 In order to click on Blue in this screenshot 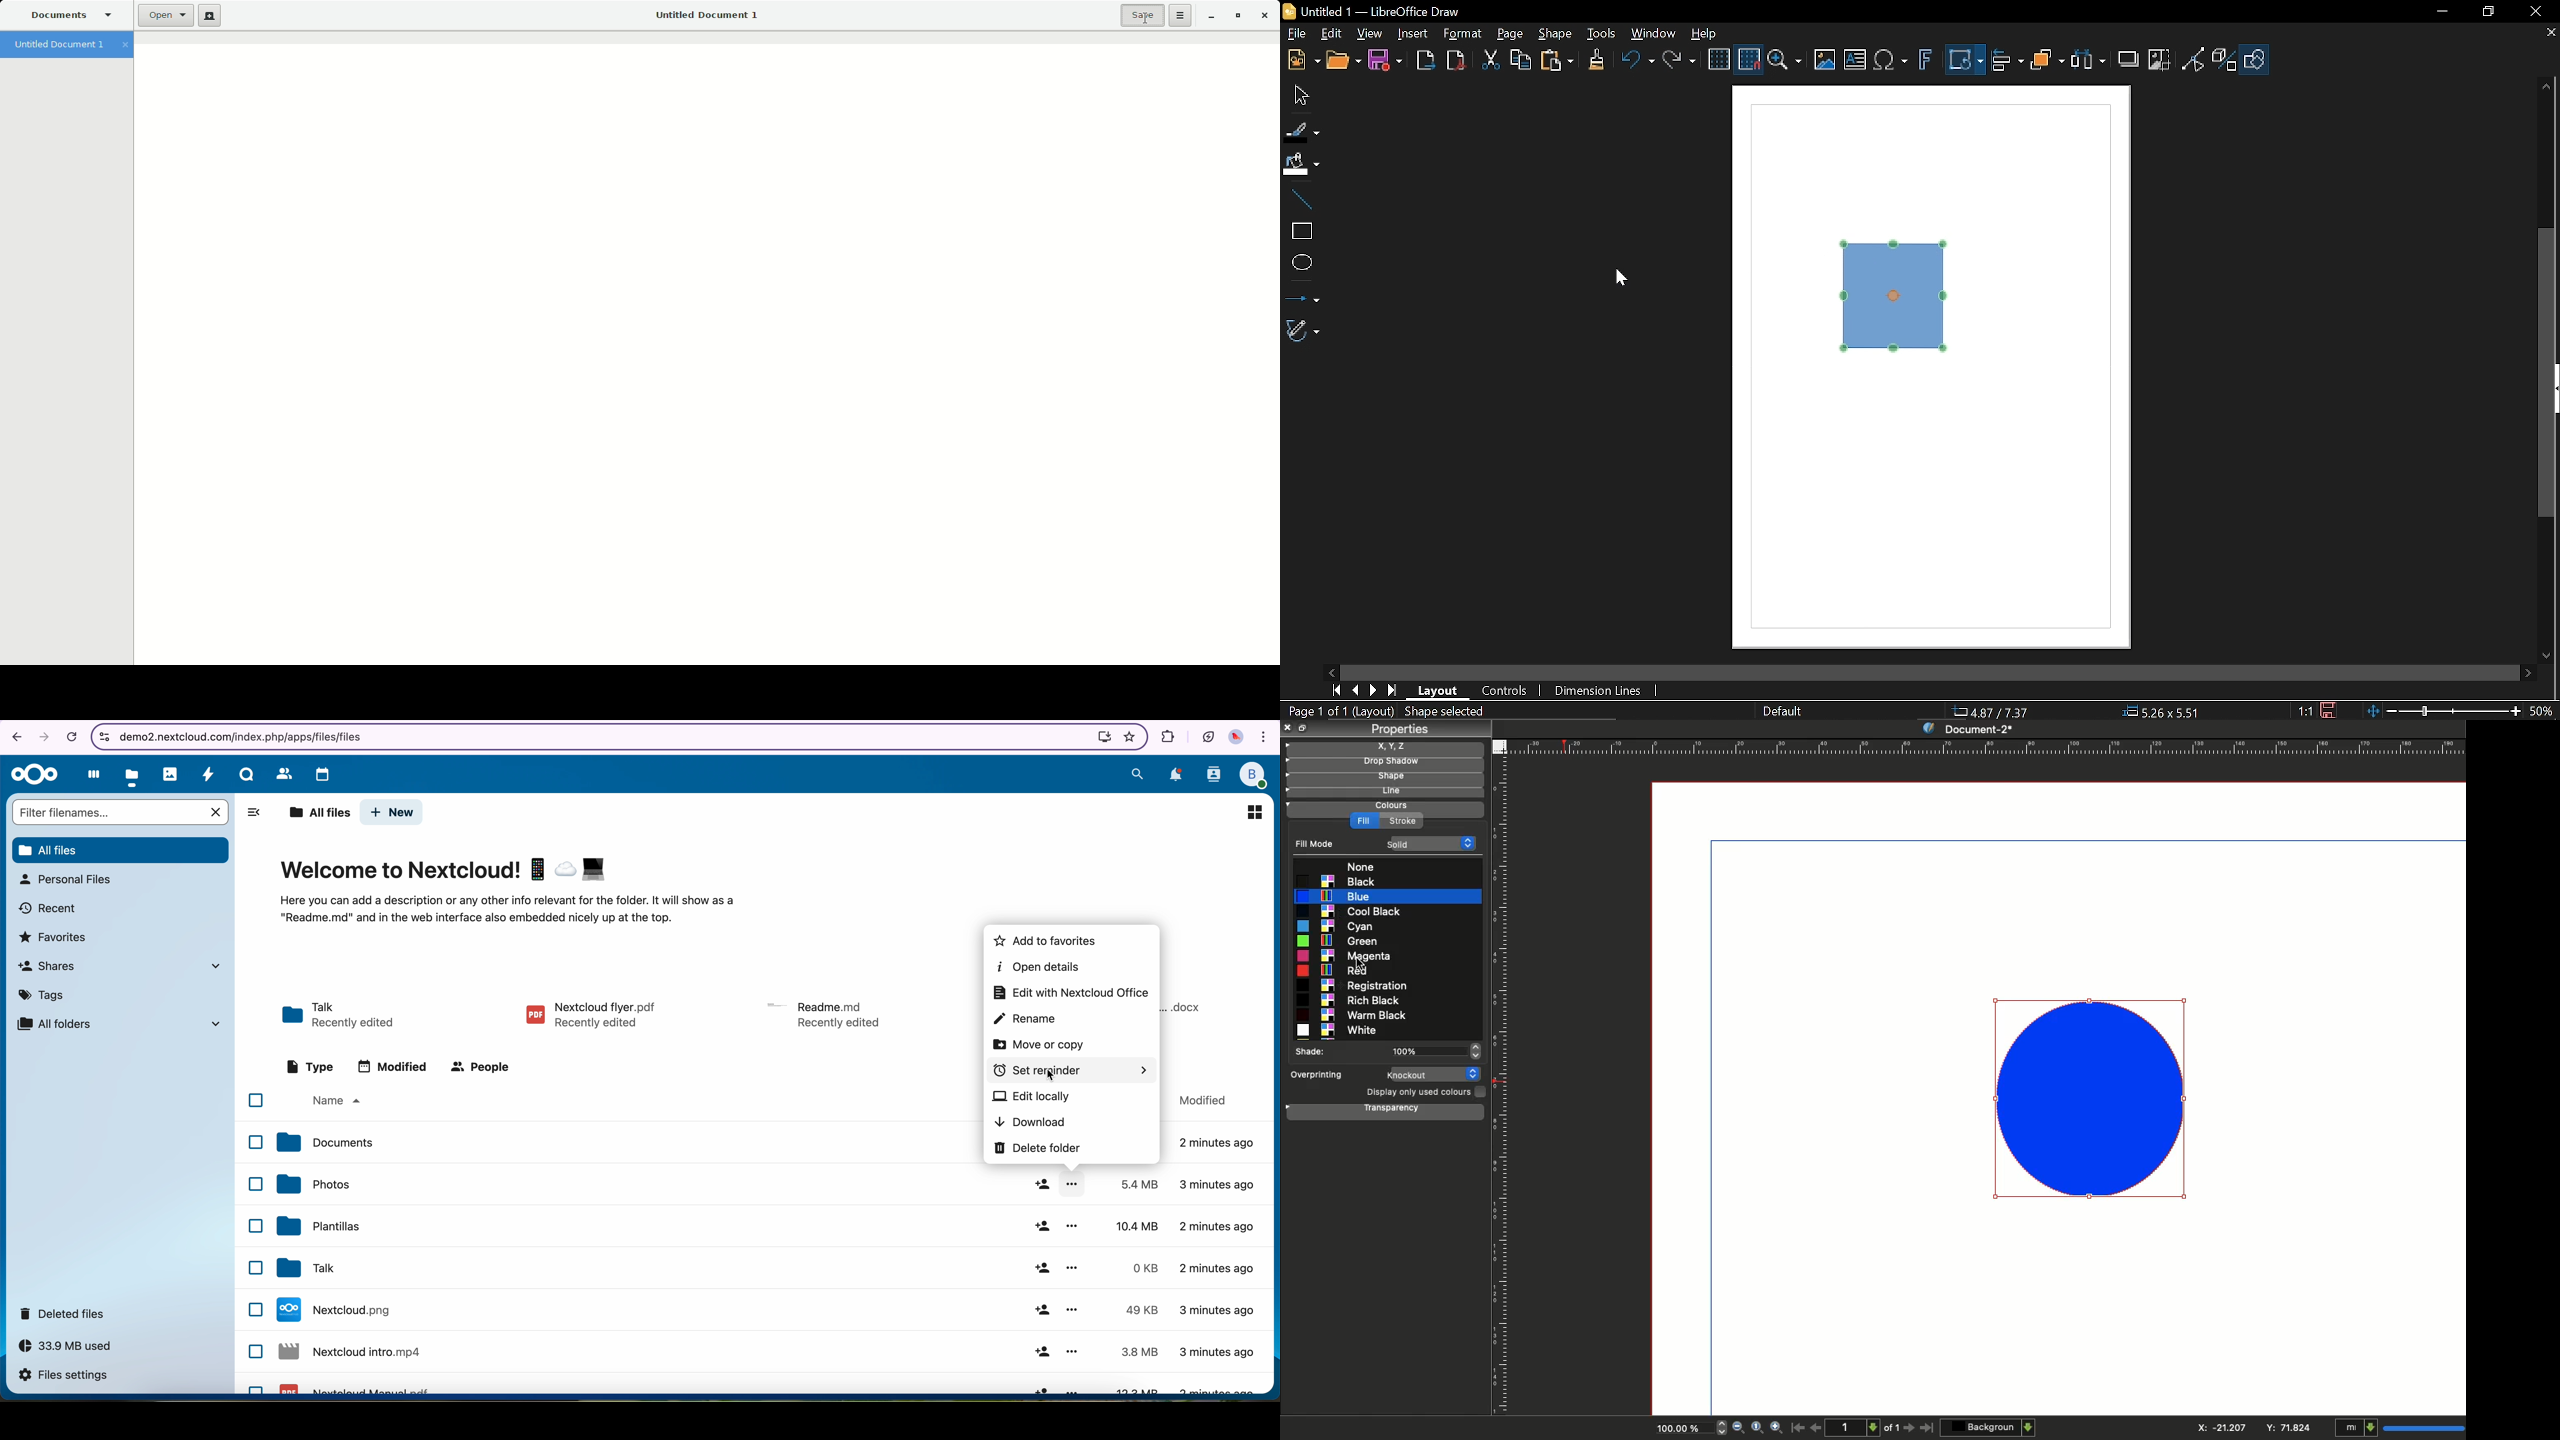, I will do `click(1386, 897)`.